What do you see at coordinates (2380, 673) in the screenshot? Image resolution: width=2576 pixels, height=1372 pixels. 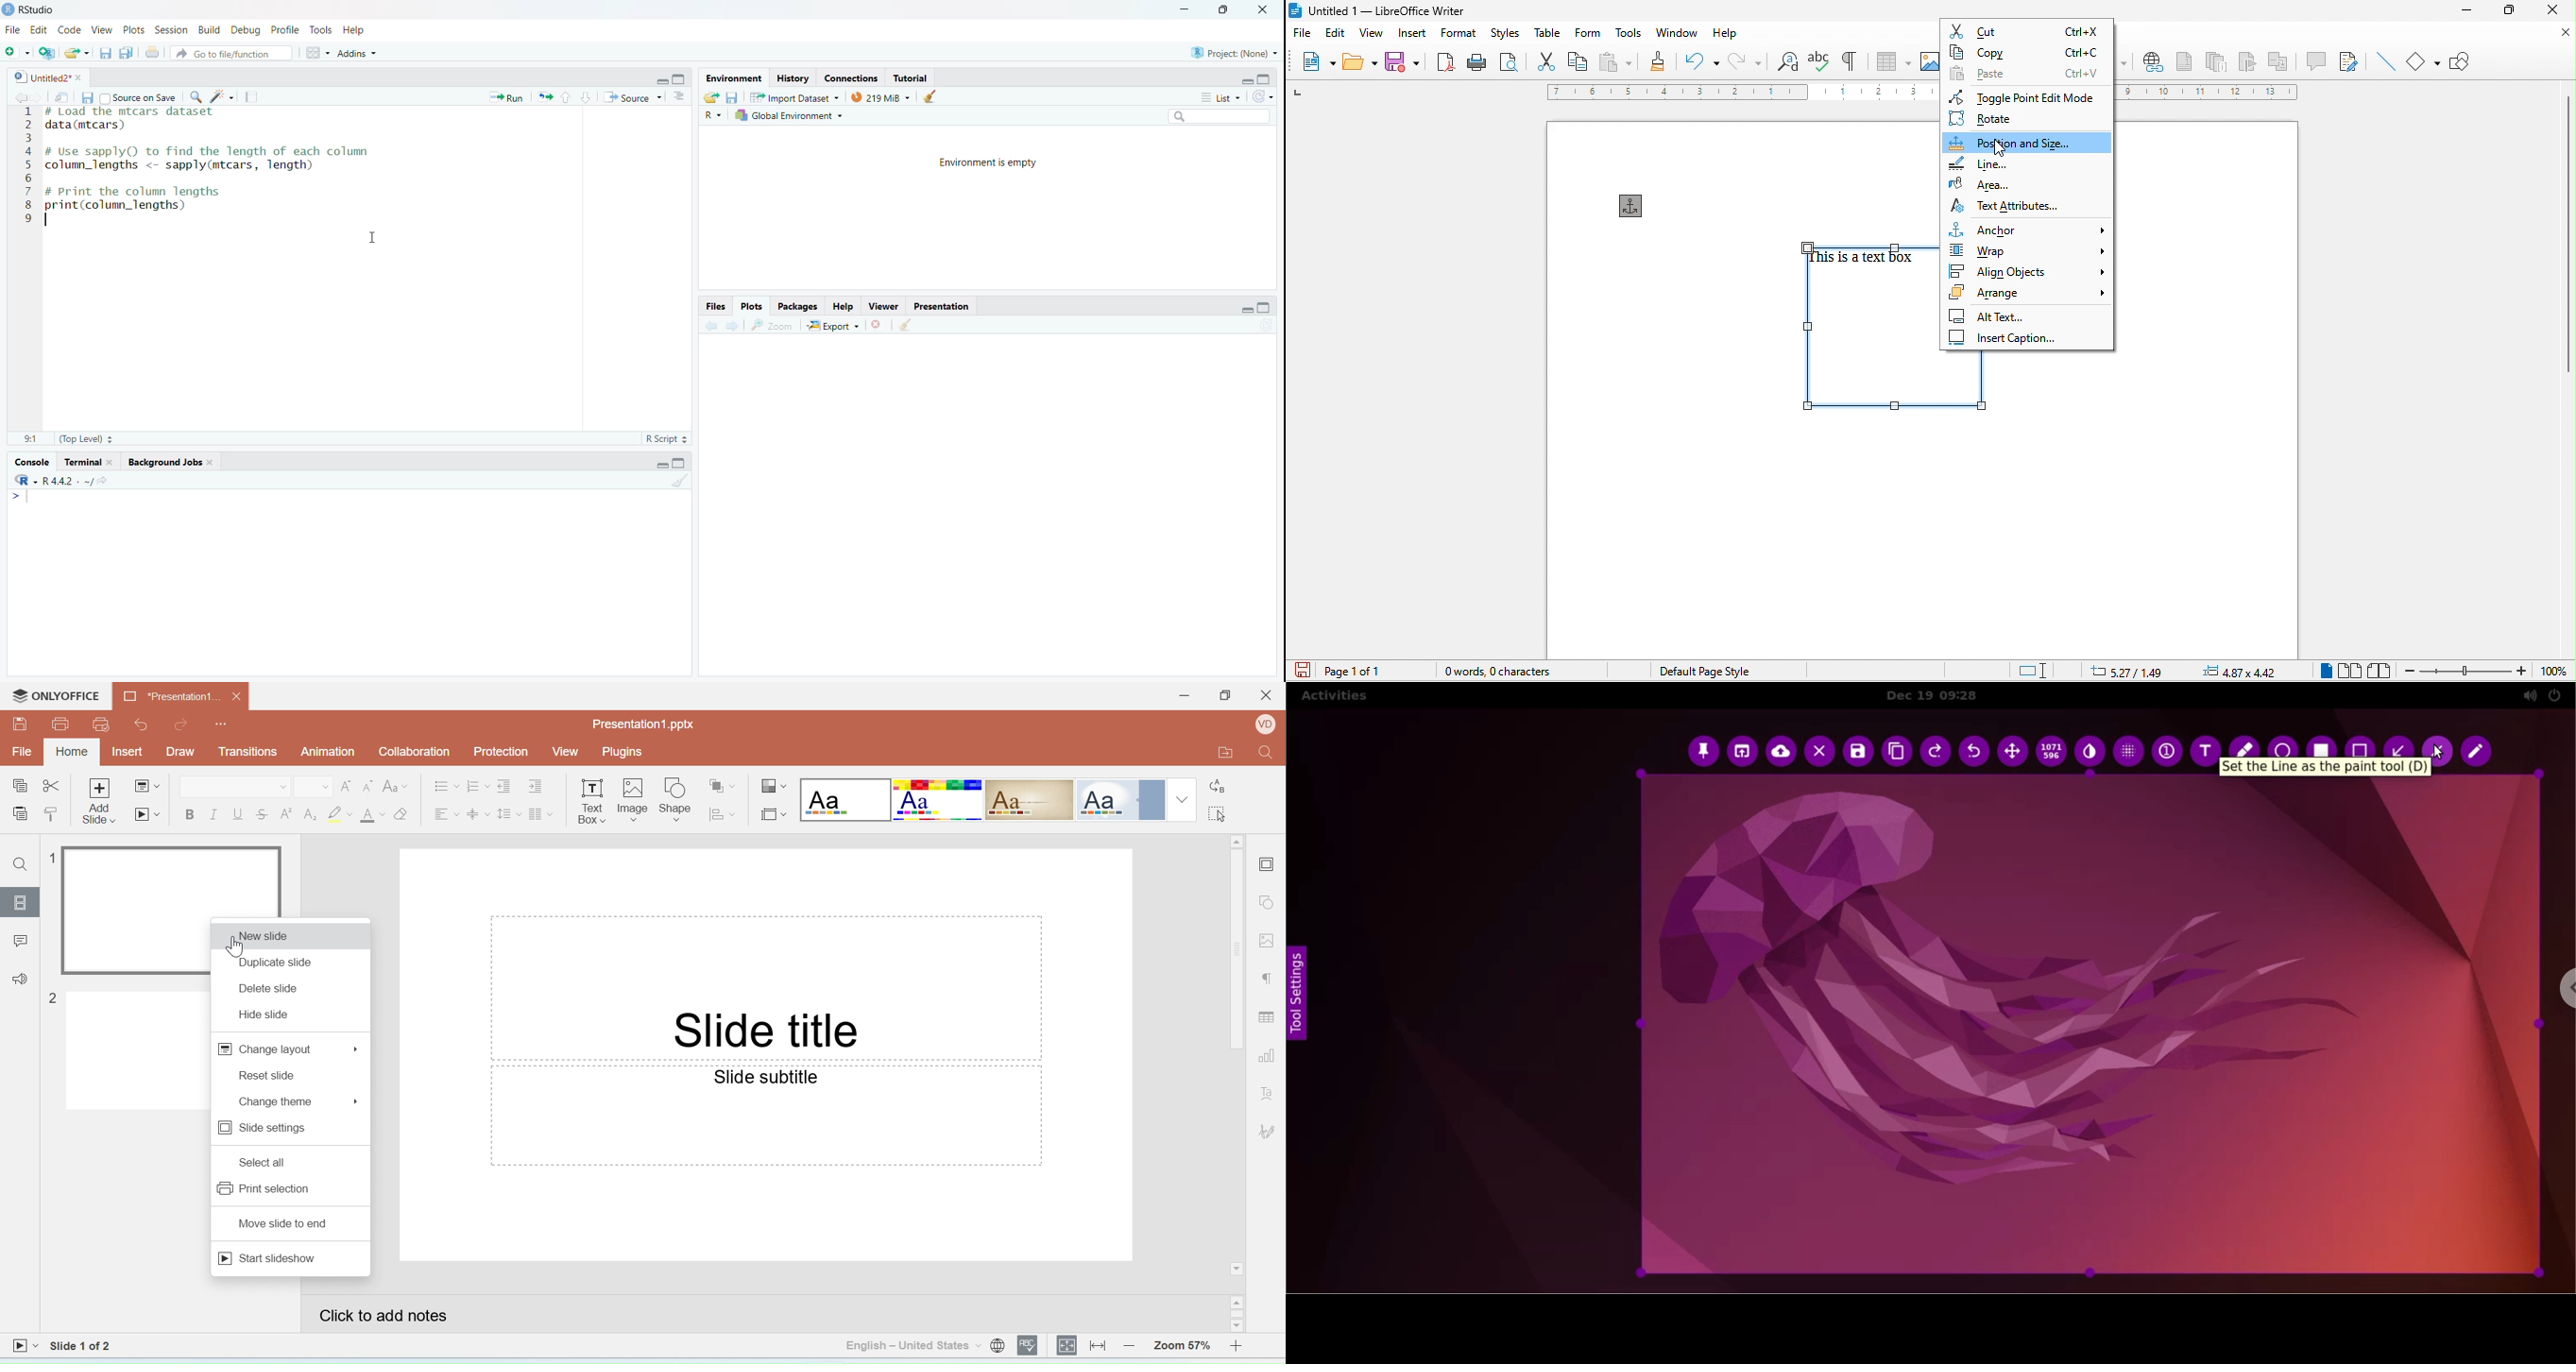 I see `book view` at bounding box center [2380, 673].